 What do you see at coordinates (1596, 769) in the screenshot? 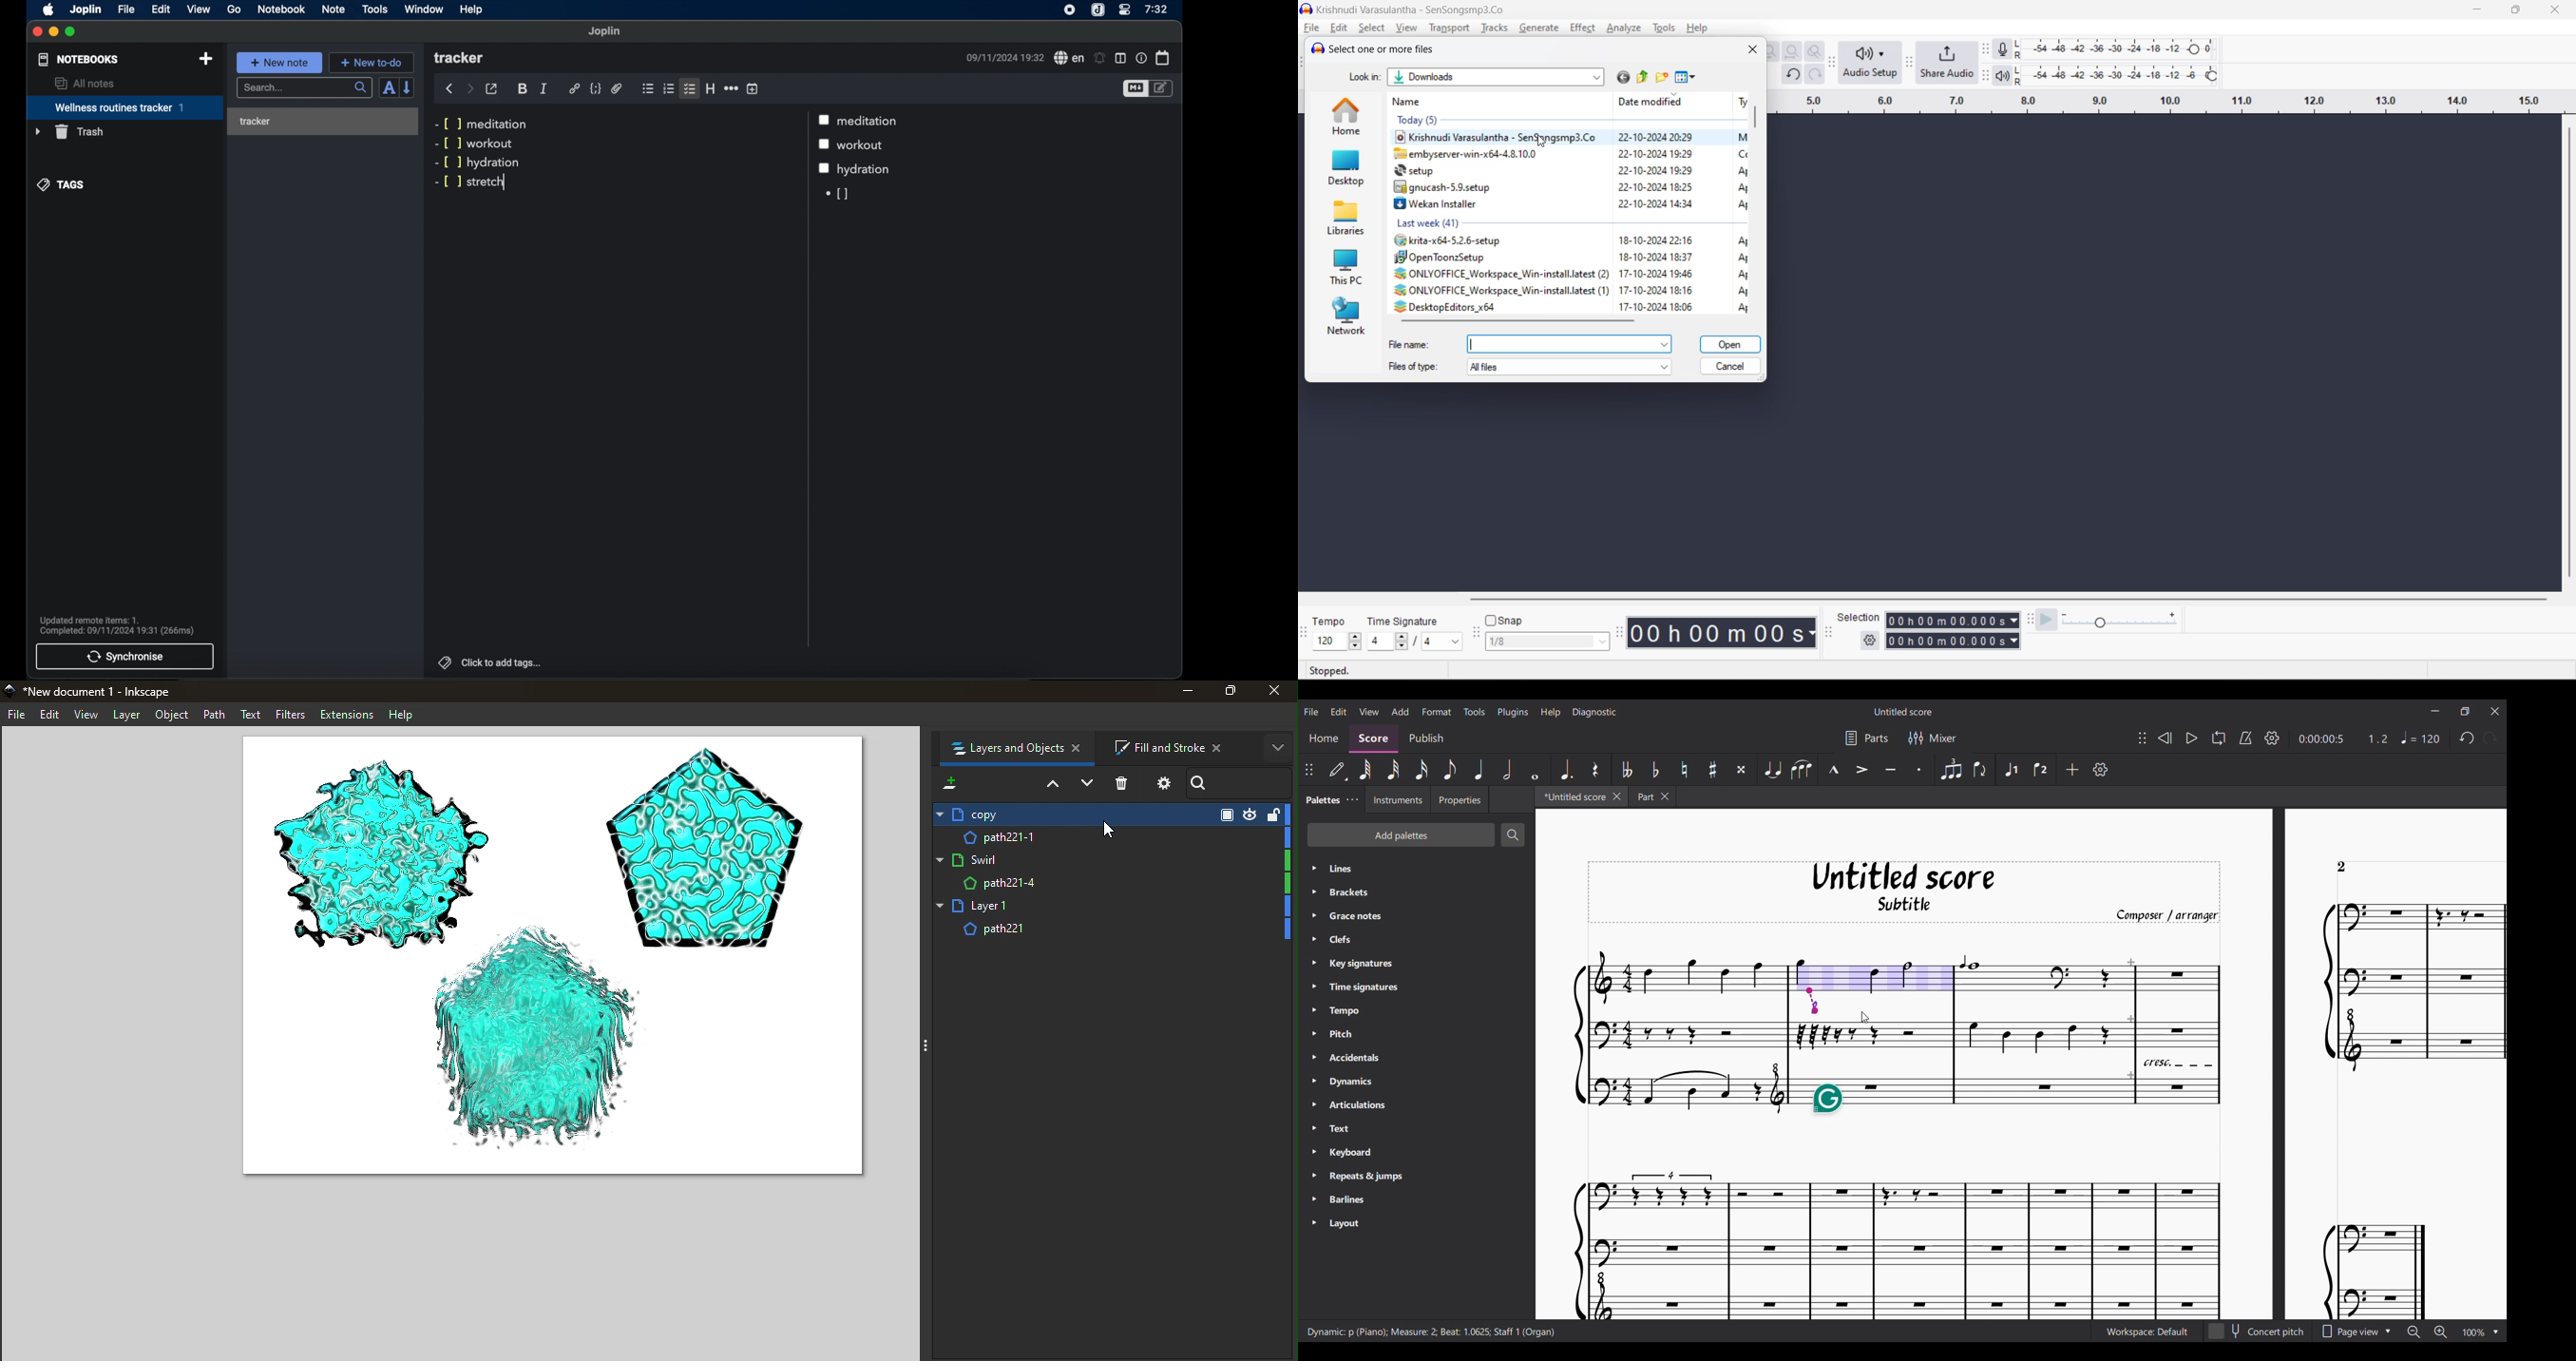
I see `Rest` at bounding box center [1596, 769].